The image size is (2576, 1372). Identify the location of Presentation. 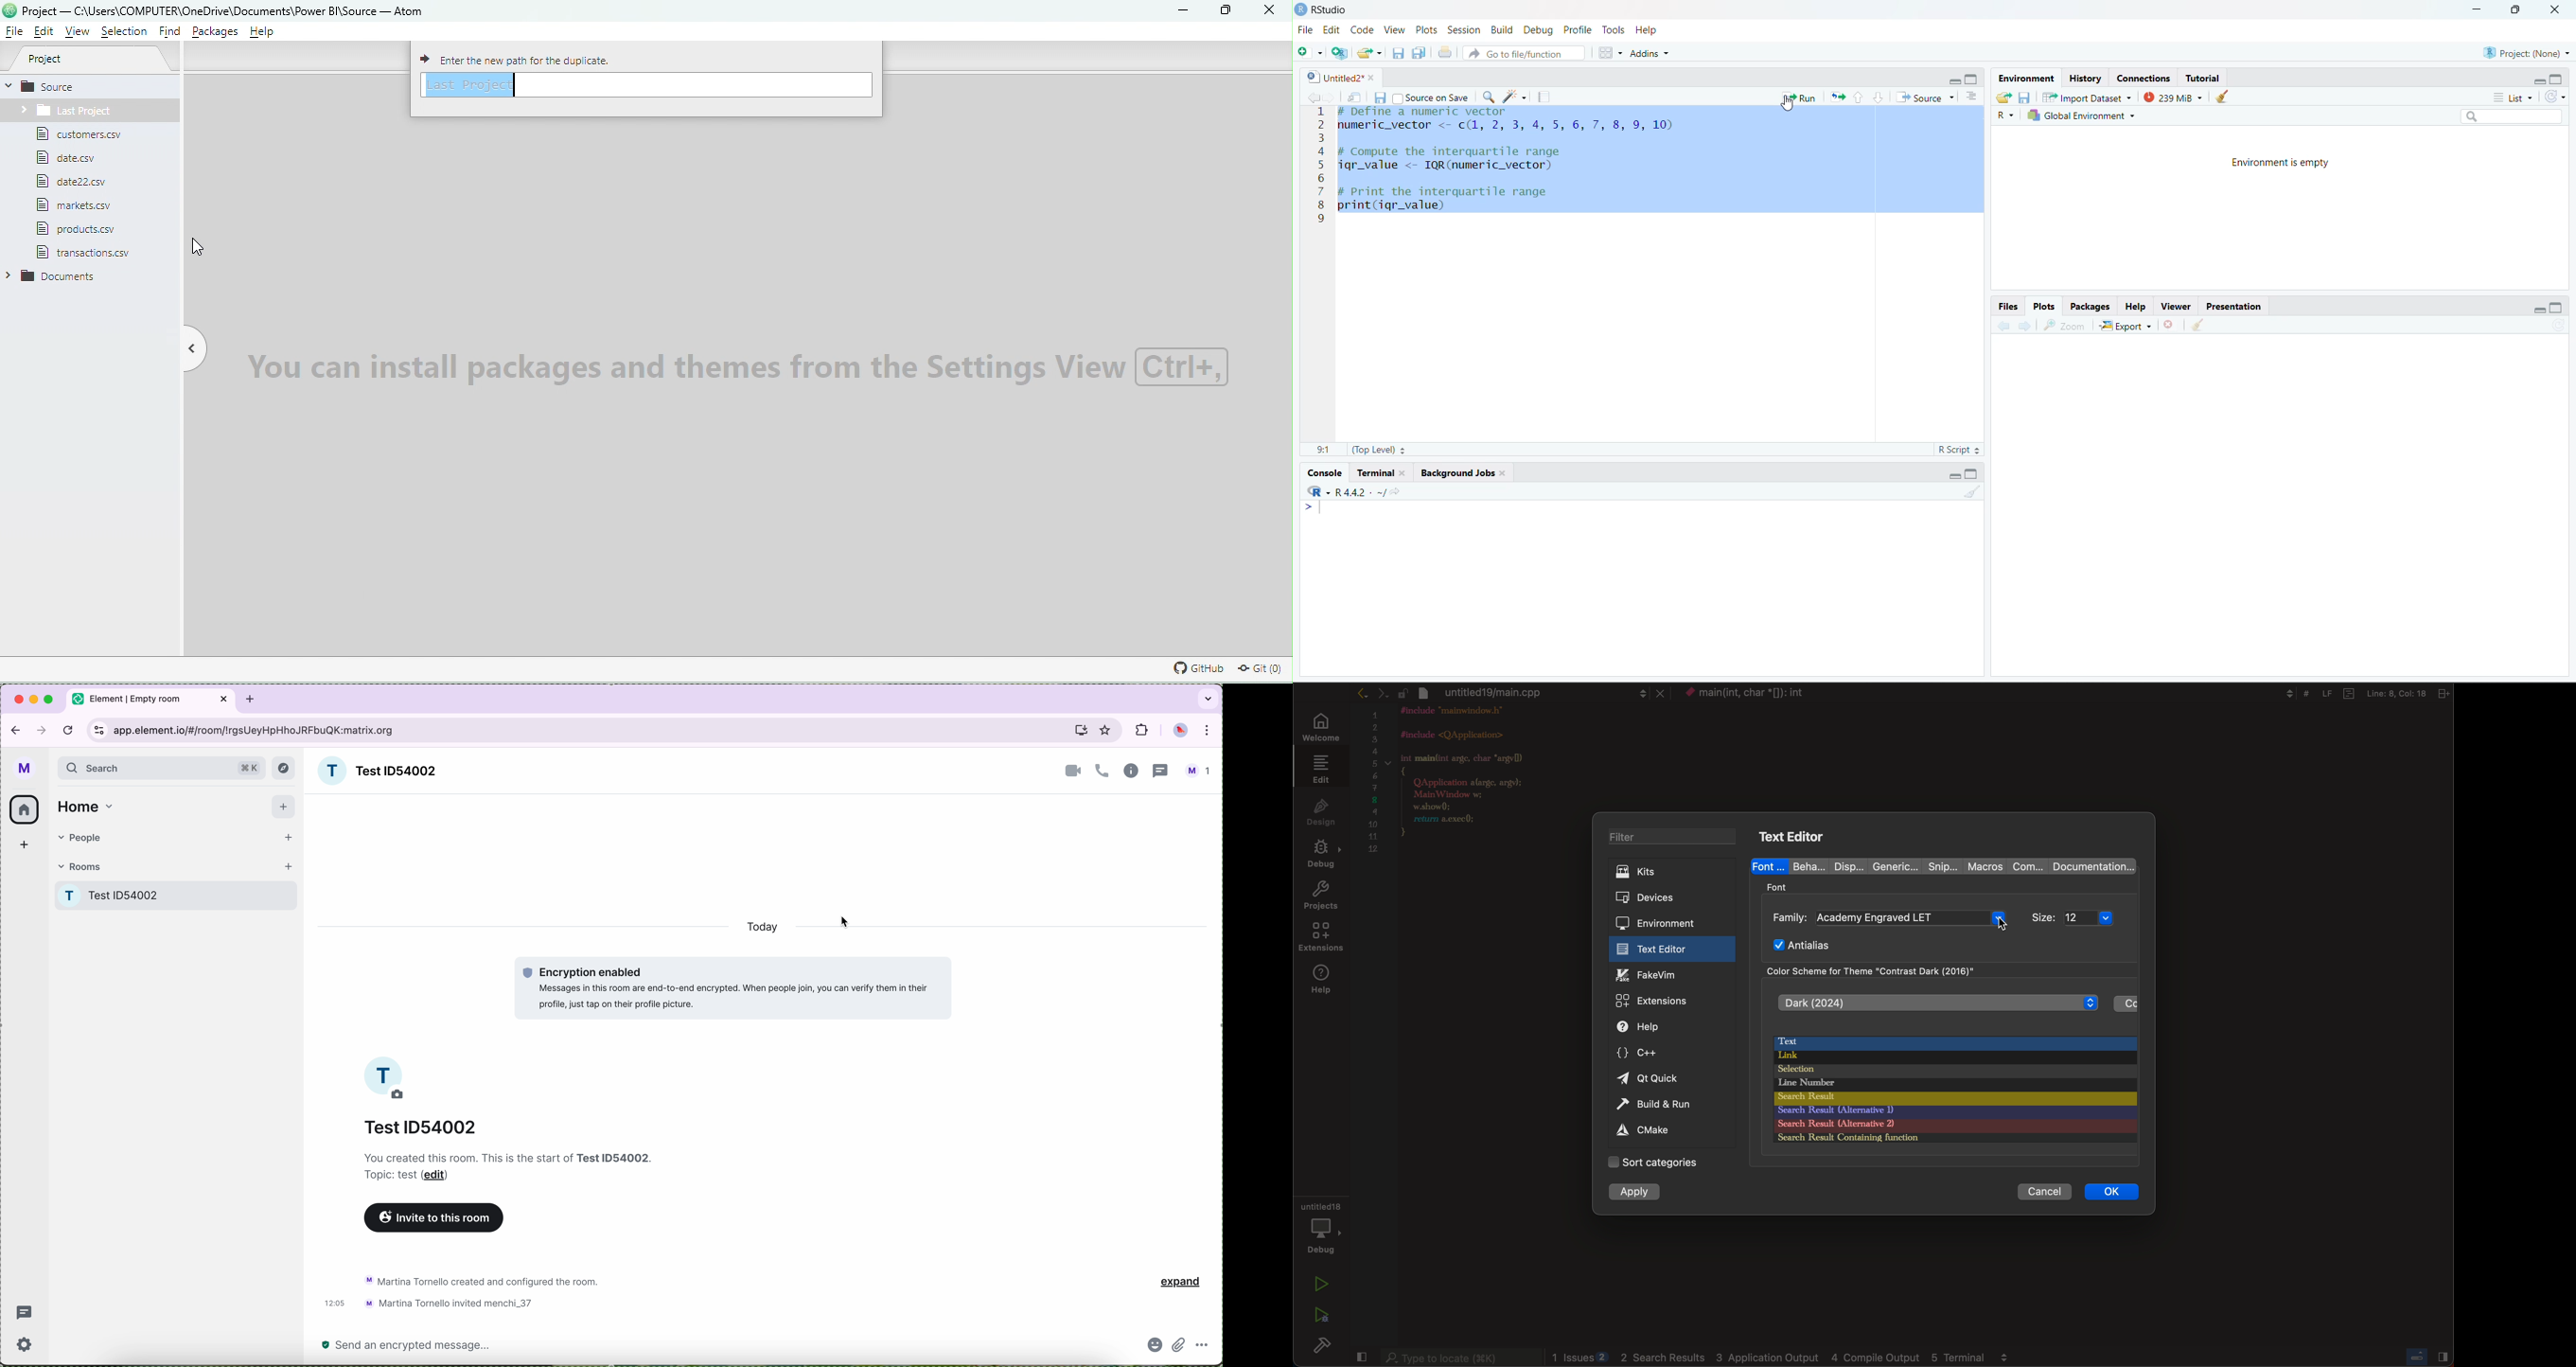
(2235, 305).